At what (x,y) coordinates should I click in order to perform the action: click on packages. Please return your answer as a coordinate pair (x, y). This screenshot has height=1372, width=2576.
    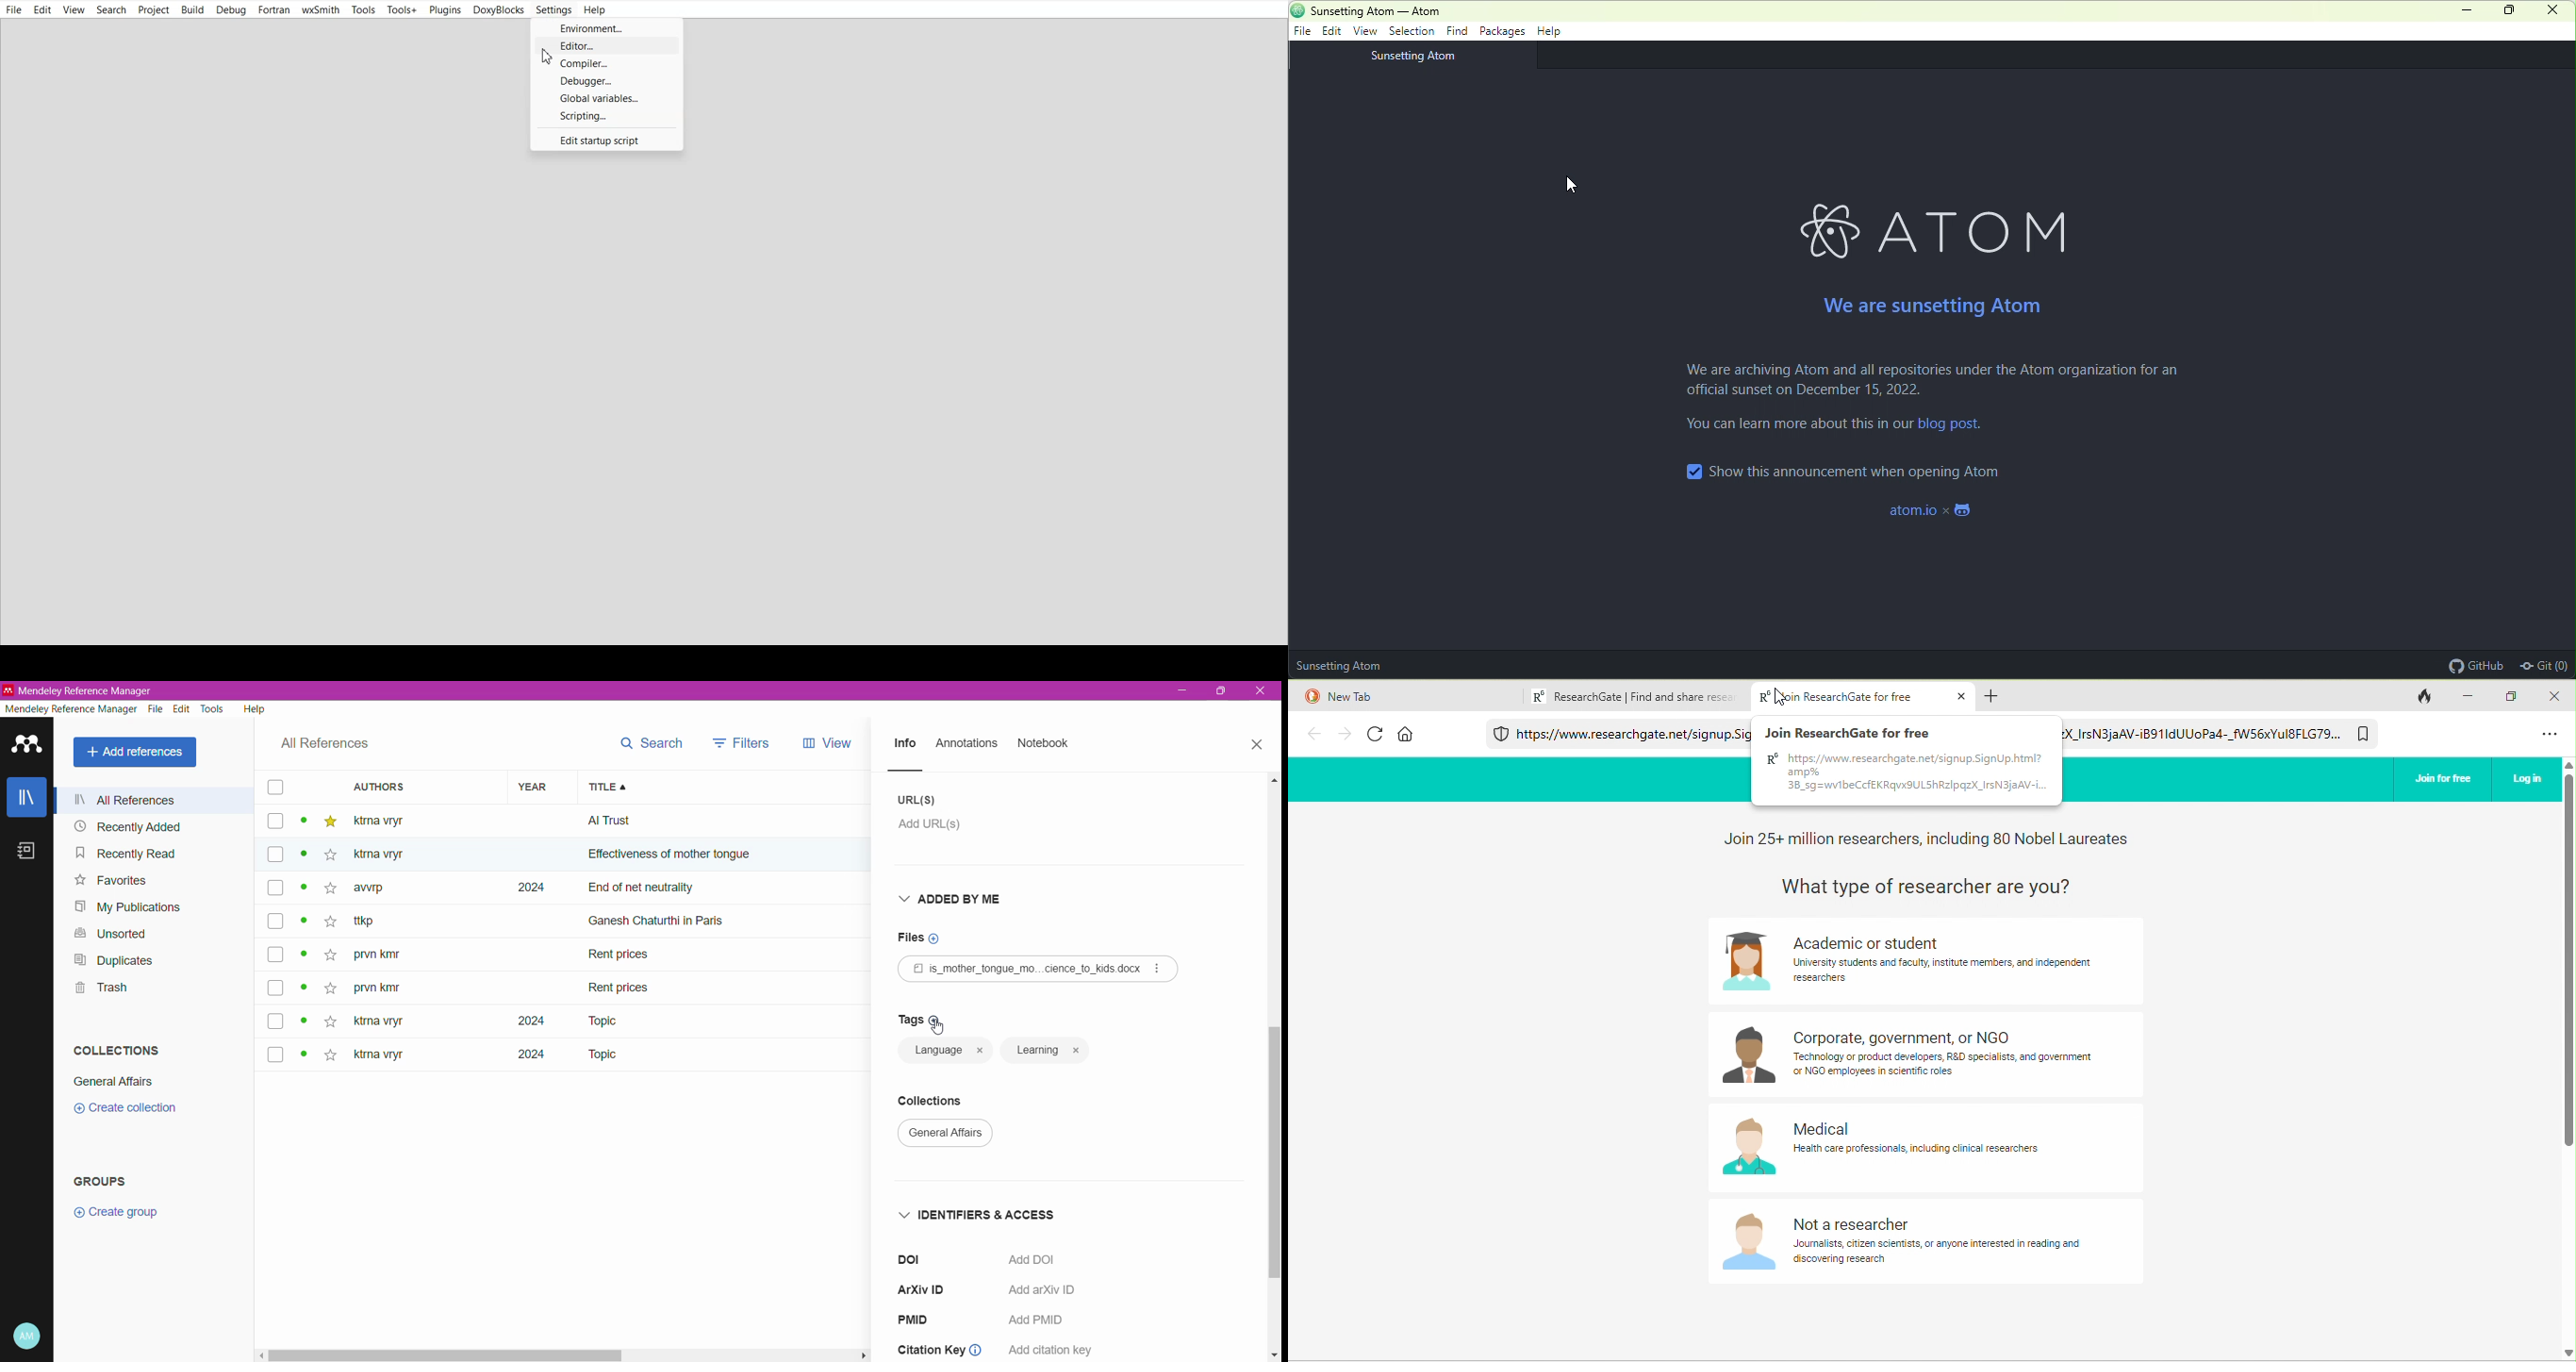
    Looking at the image, I should click on (1503, 33).